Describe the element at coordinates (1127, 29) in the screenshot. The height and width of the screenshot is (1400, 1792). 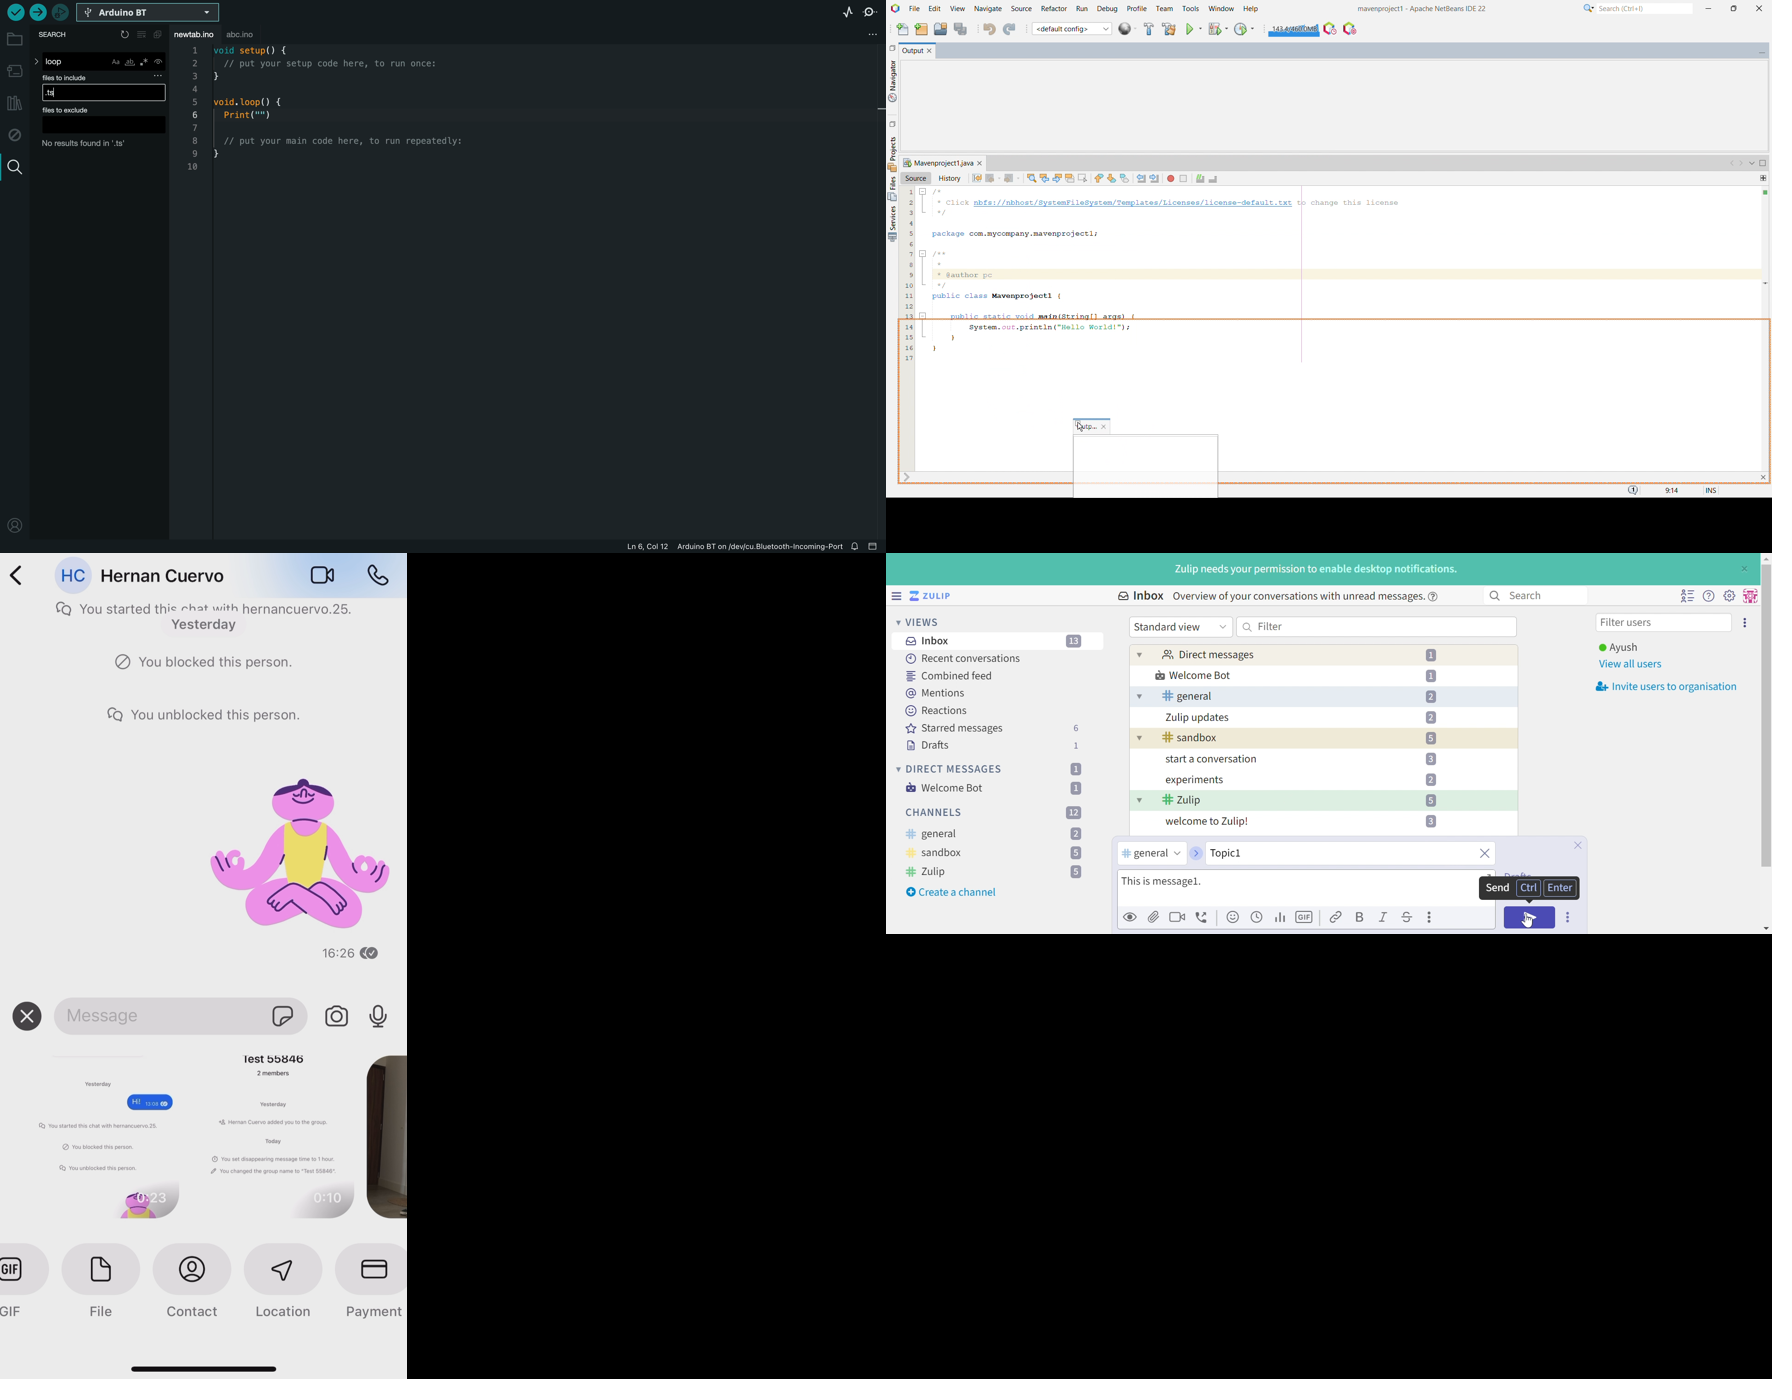
I see `` at that location.